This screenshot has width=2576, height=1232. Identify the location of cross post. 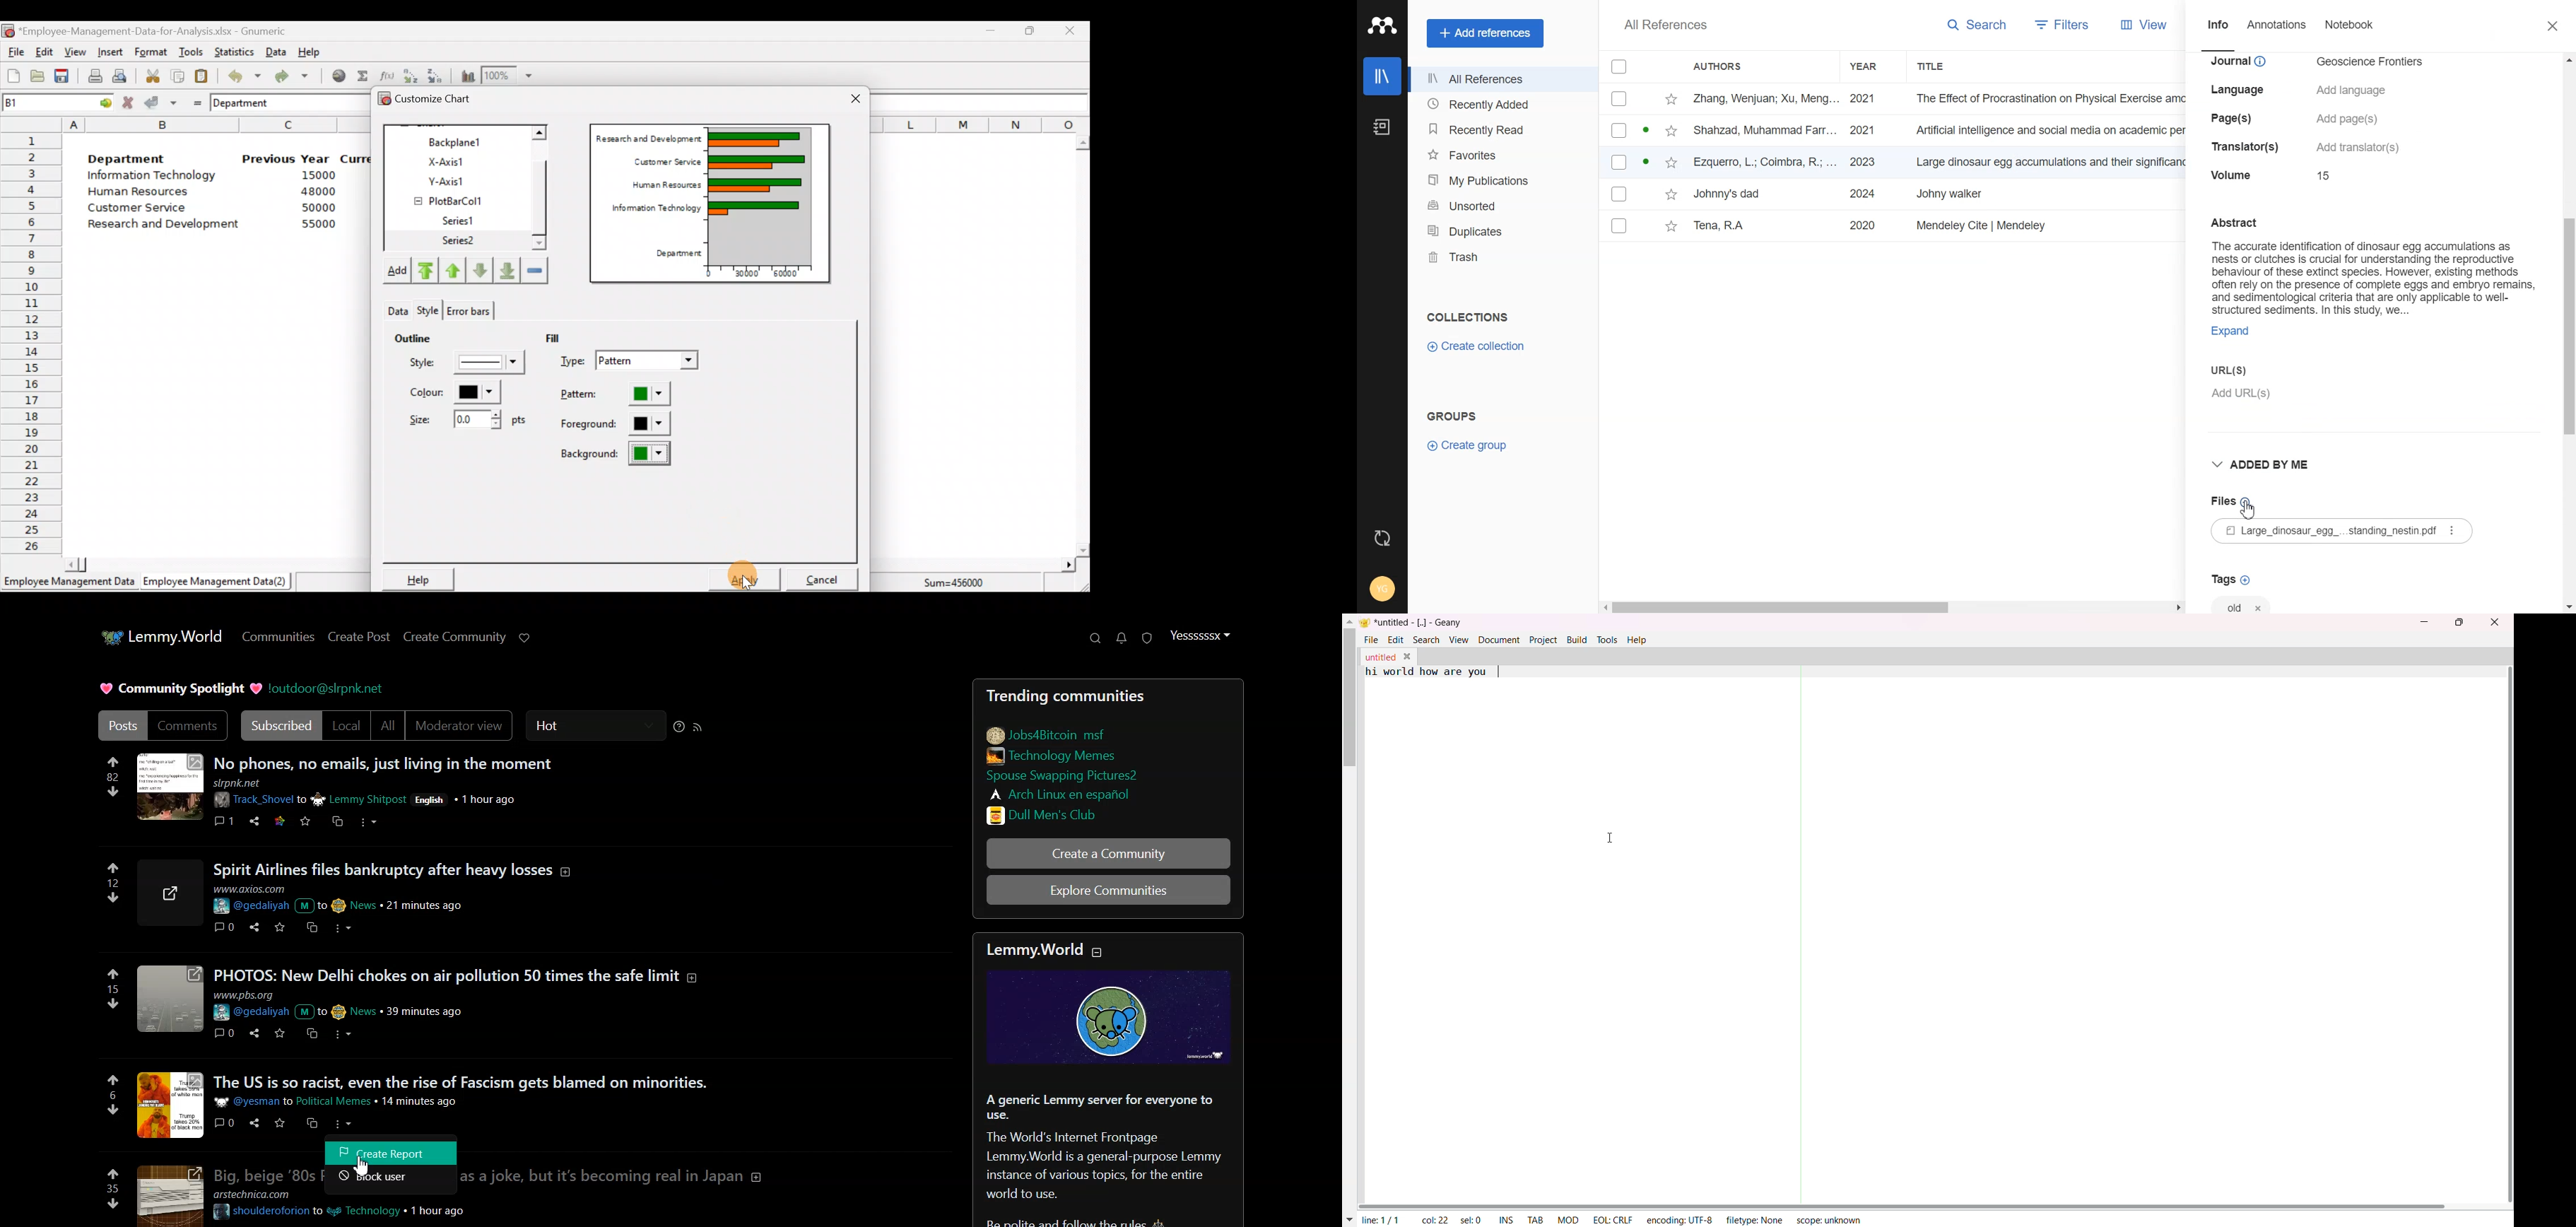
(313, 1122).